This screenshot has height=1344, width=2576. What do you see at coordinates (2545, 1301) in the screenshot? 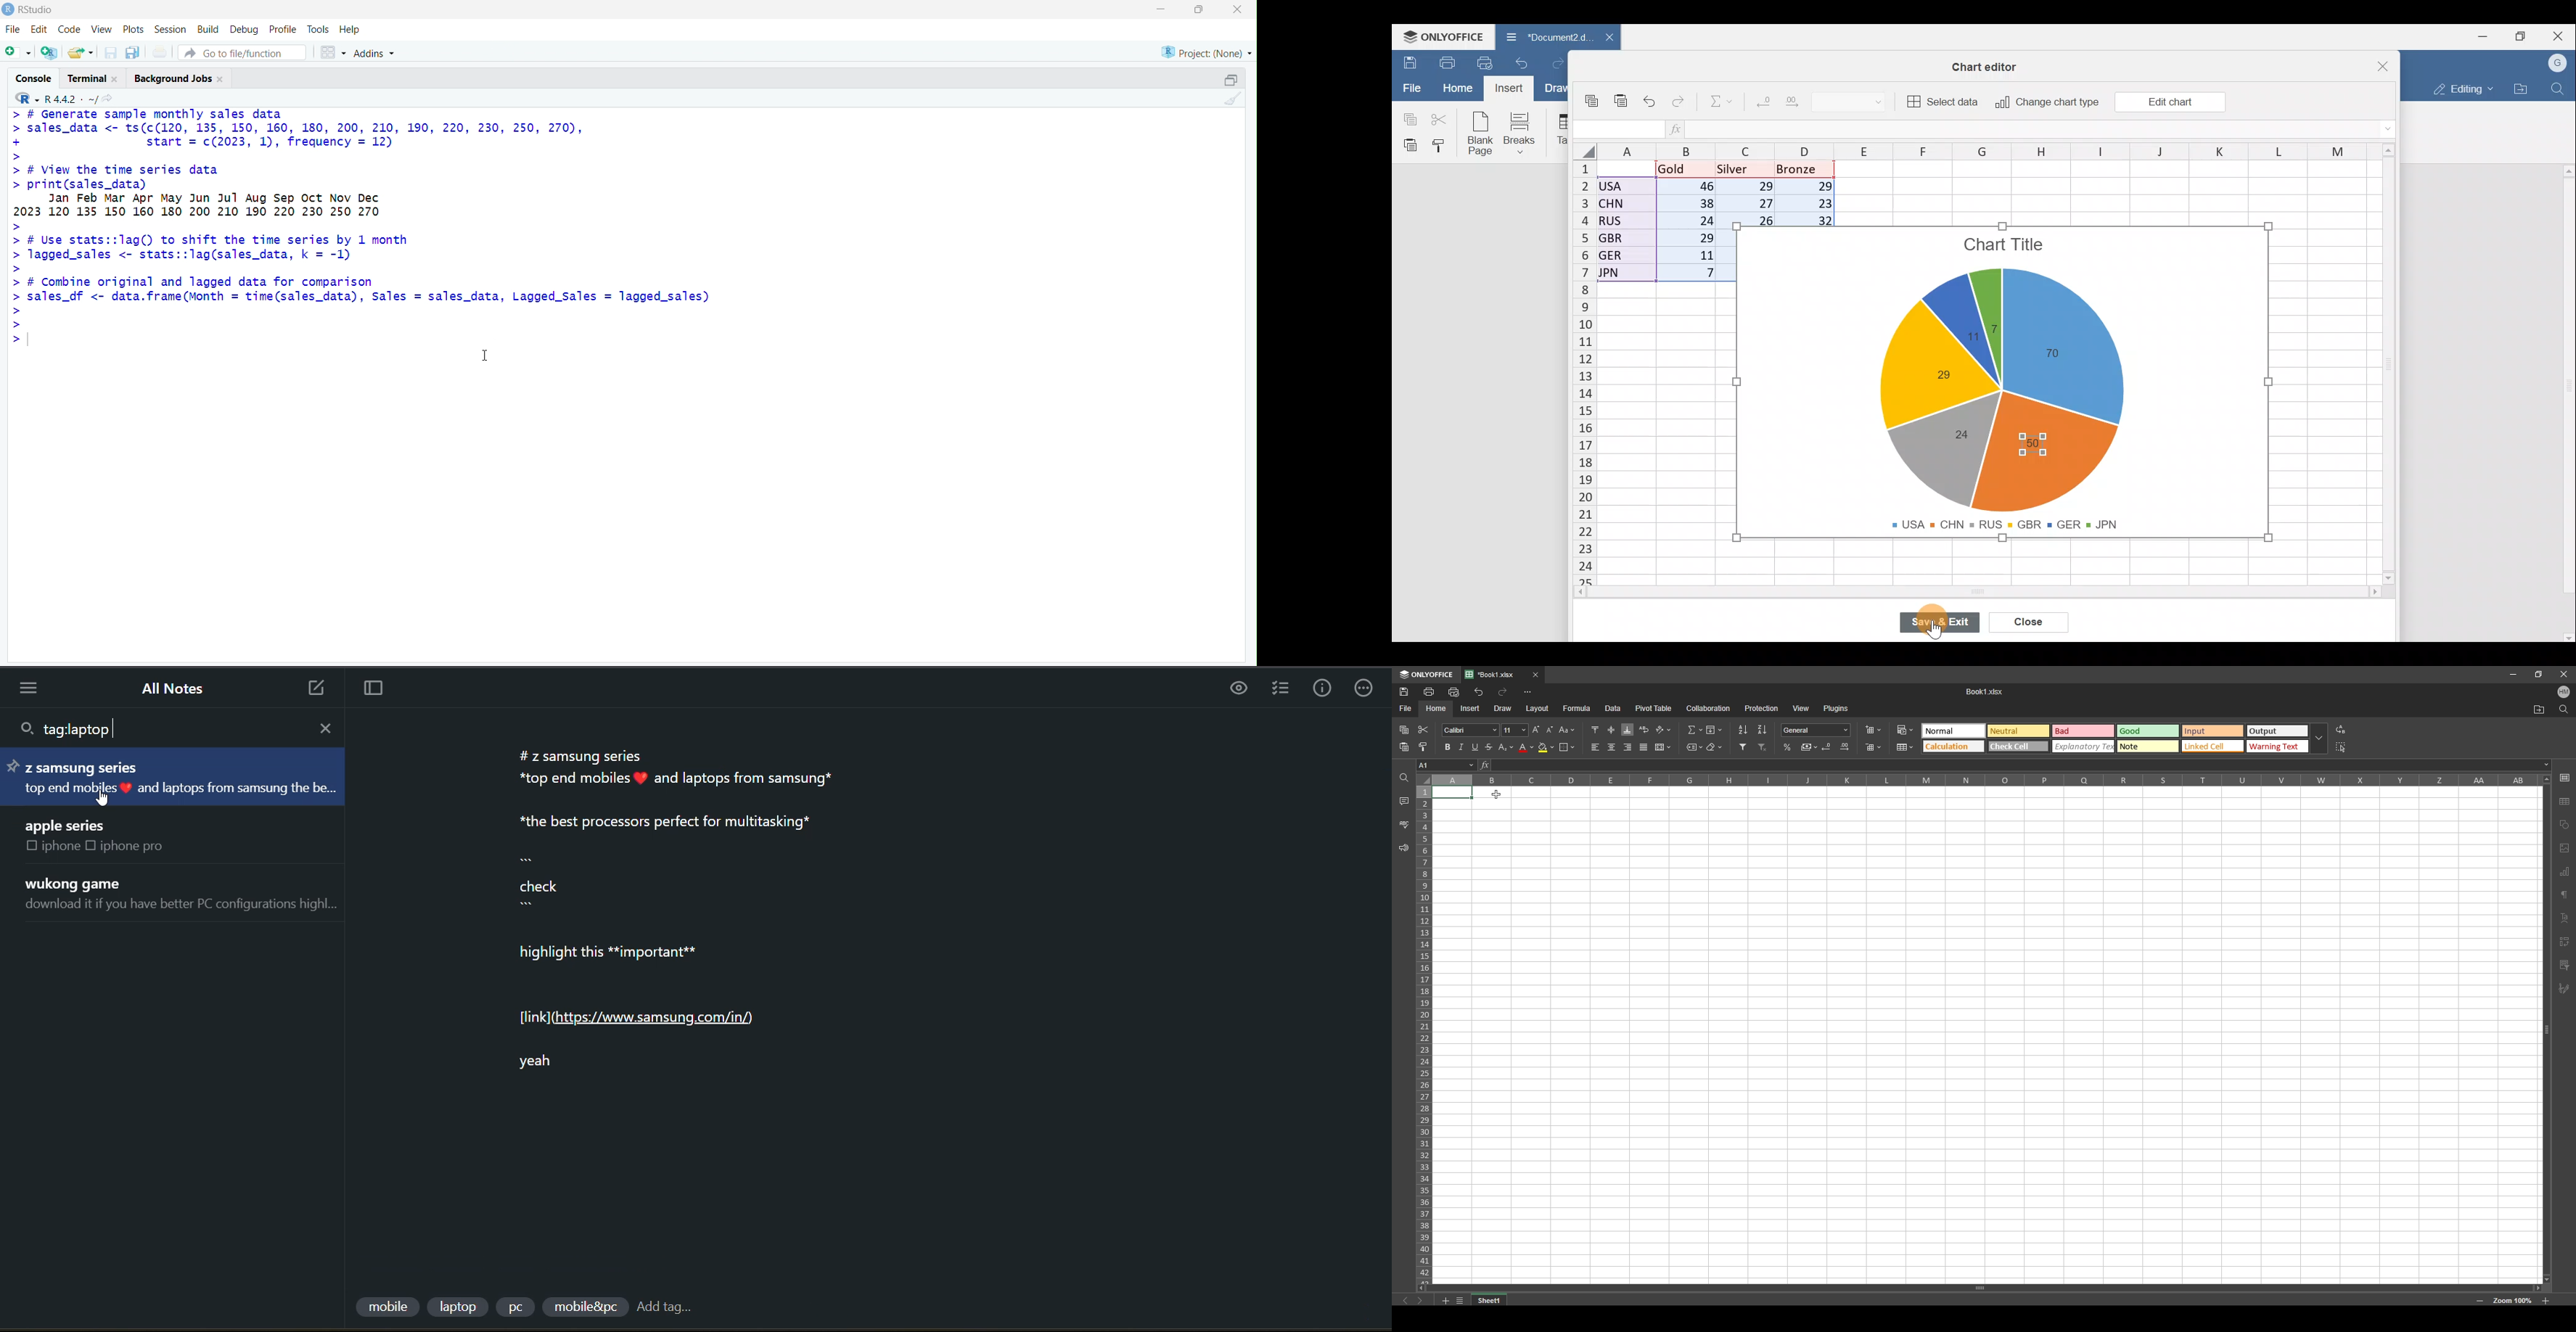
I see `zoom in` at bounding box center [2545, 1301].